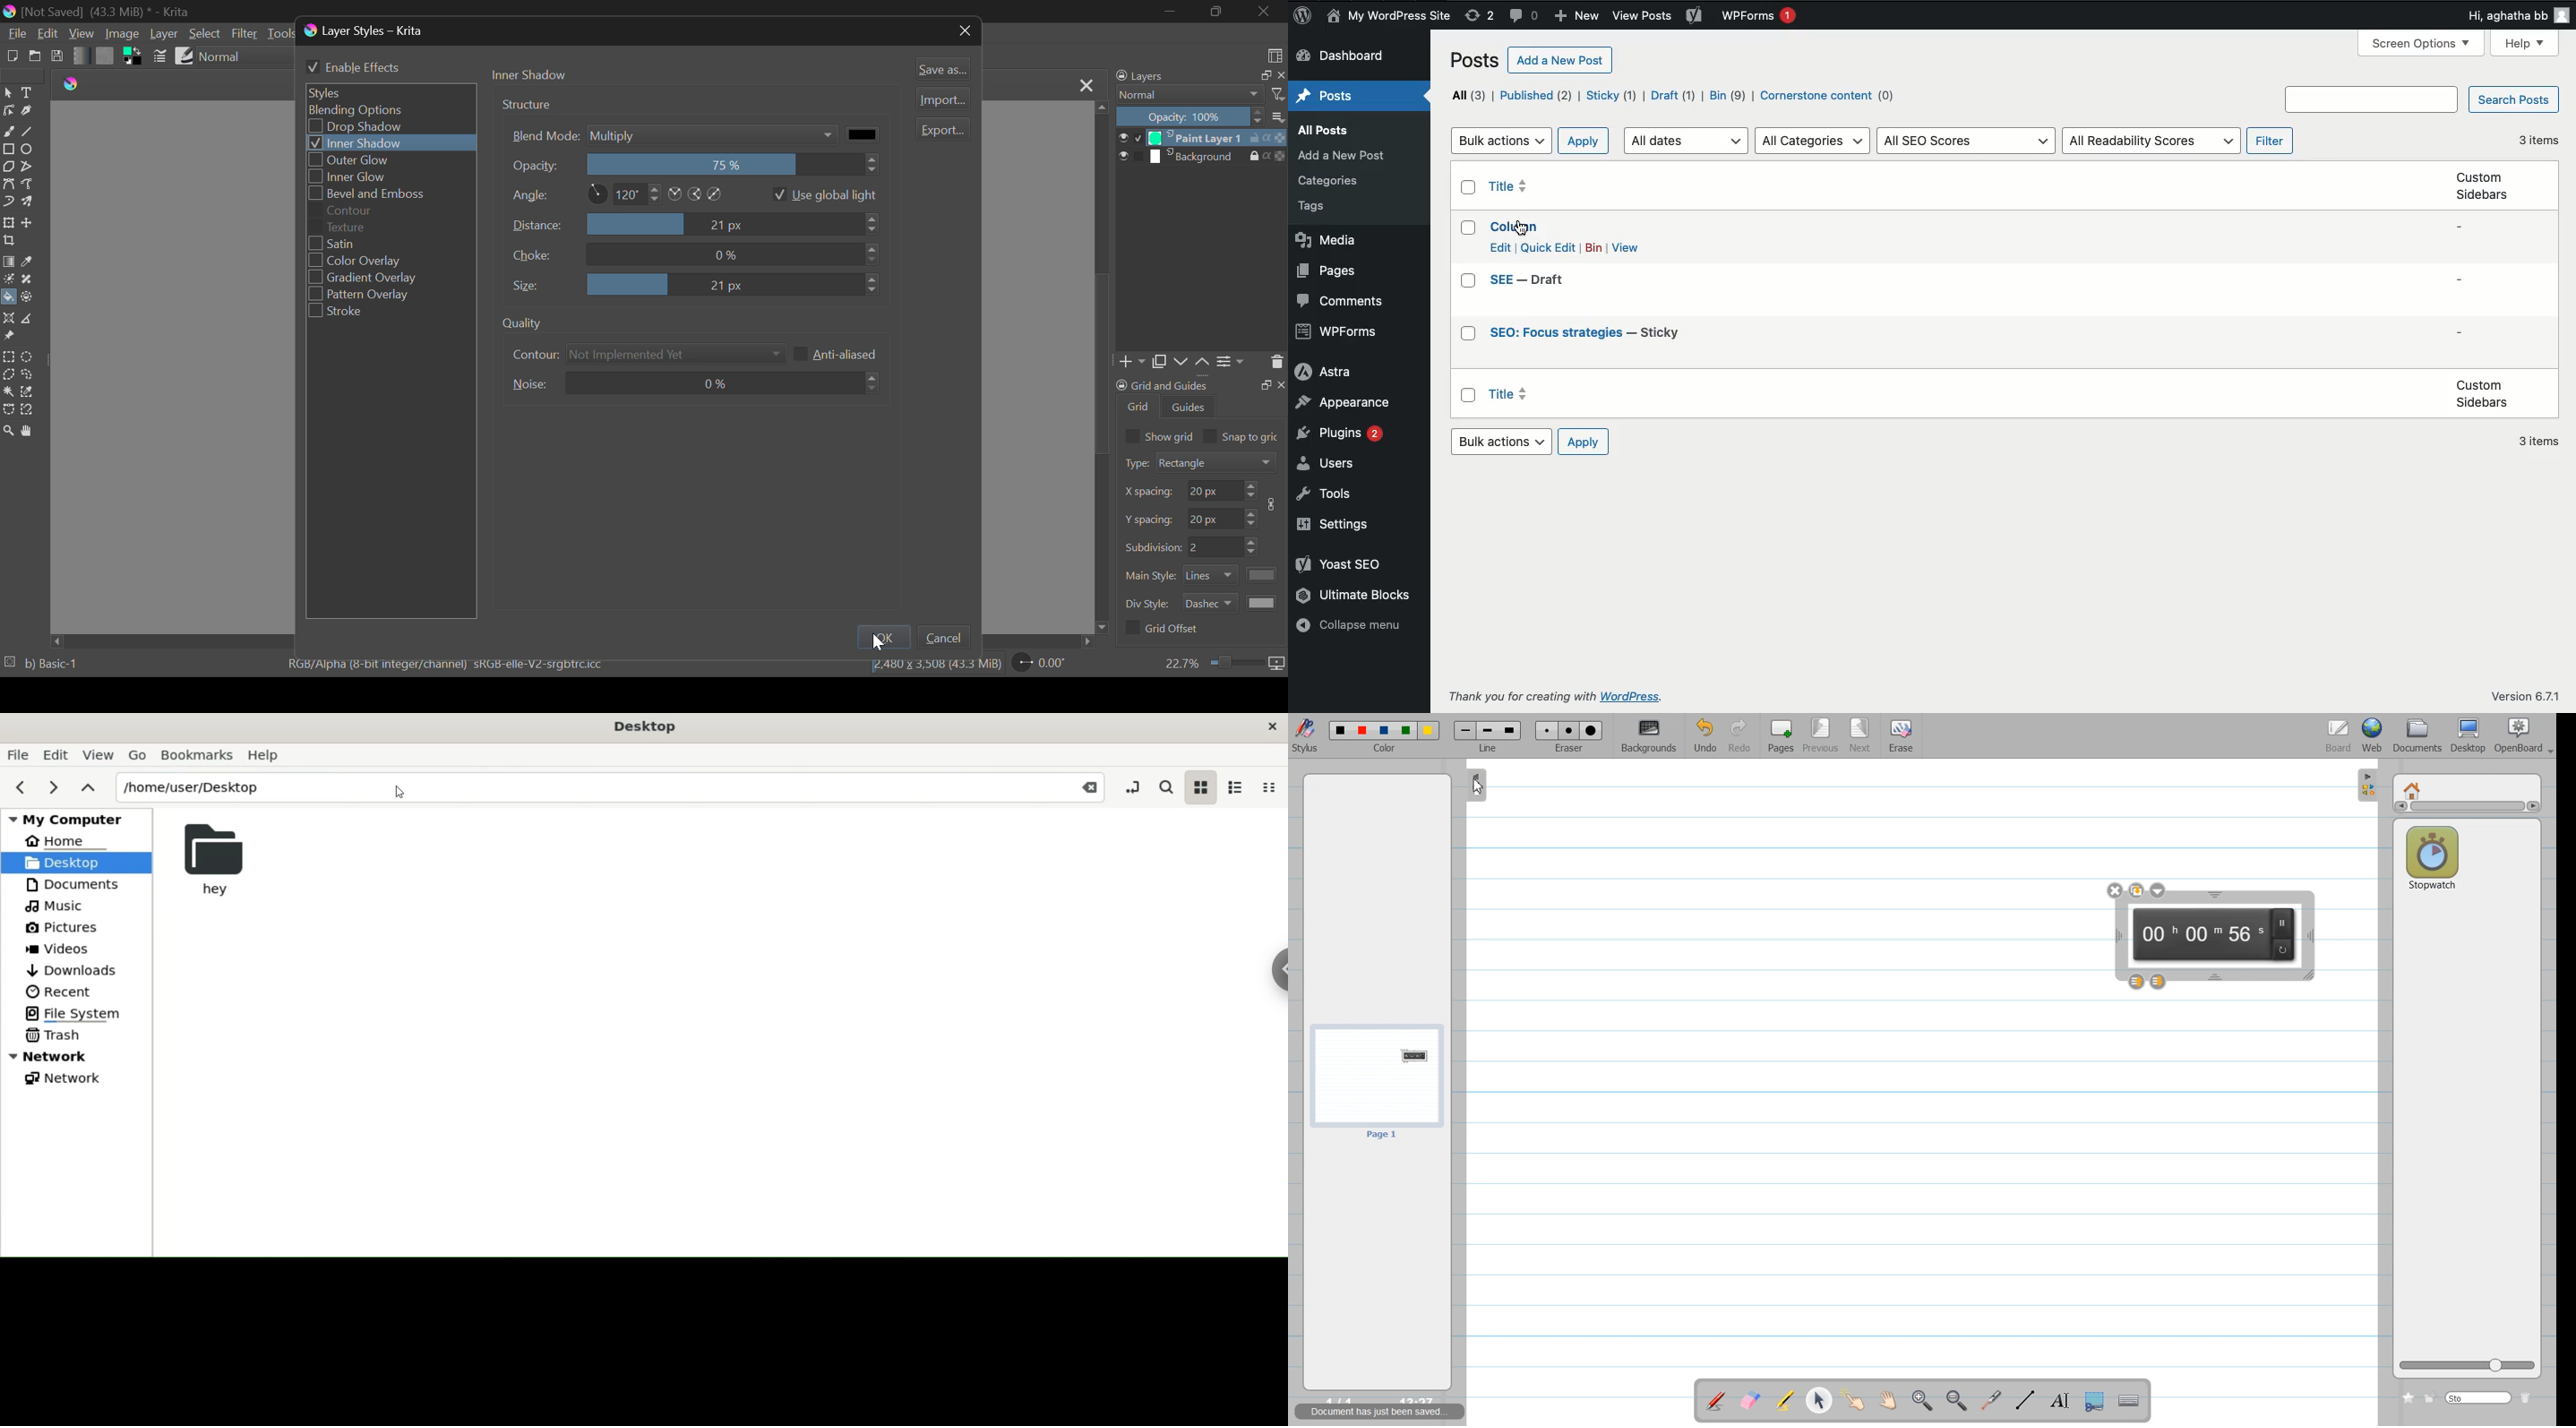 The height and width of the screenshot is (1428, 2576). What do you see at coordinates (8, 411) in the screenshot?
I see `Bezier Curve Selection` at bounding box center [8, 411].